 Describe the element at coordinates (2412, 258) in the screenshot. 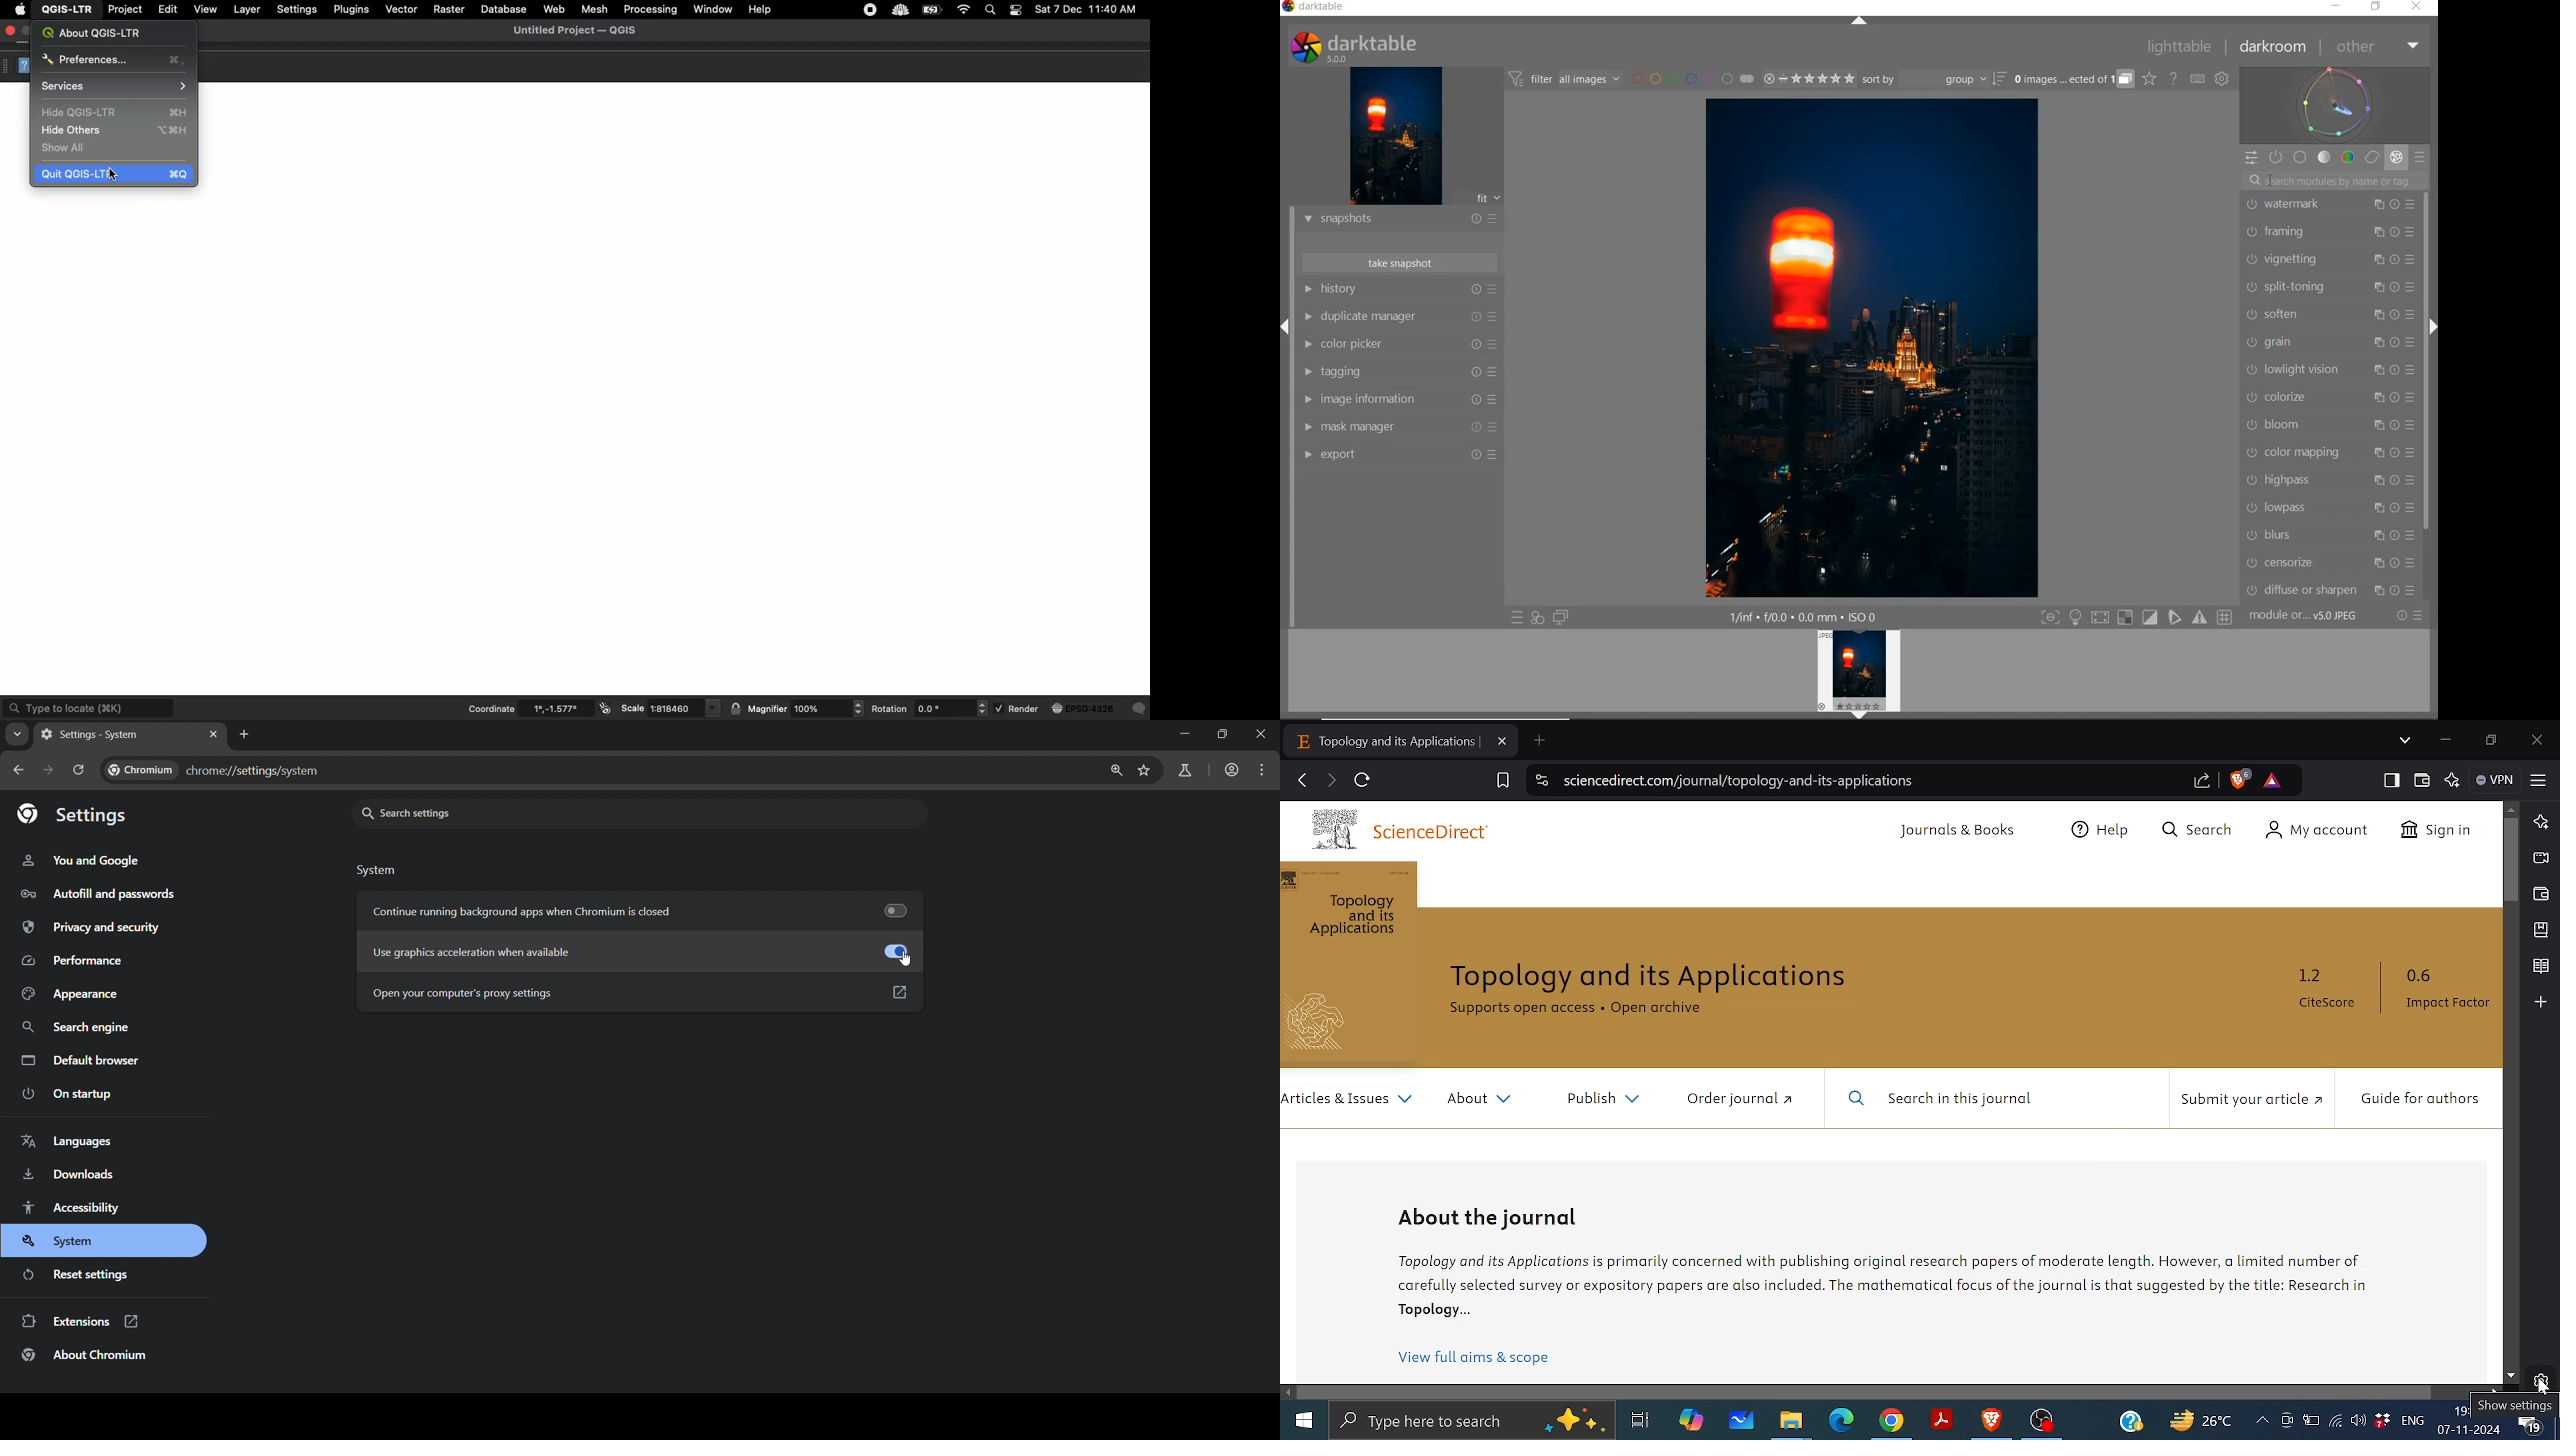

I see `Preset and reset` at that location.